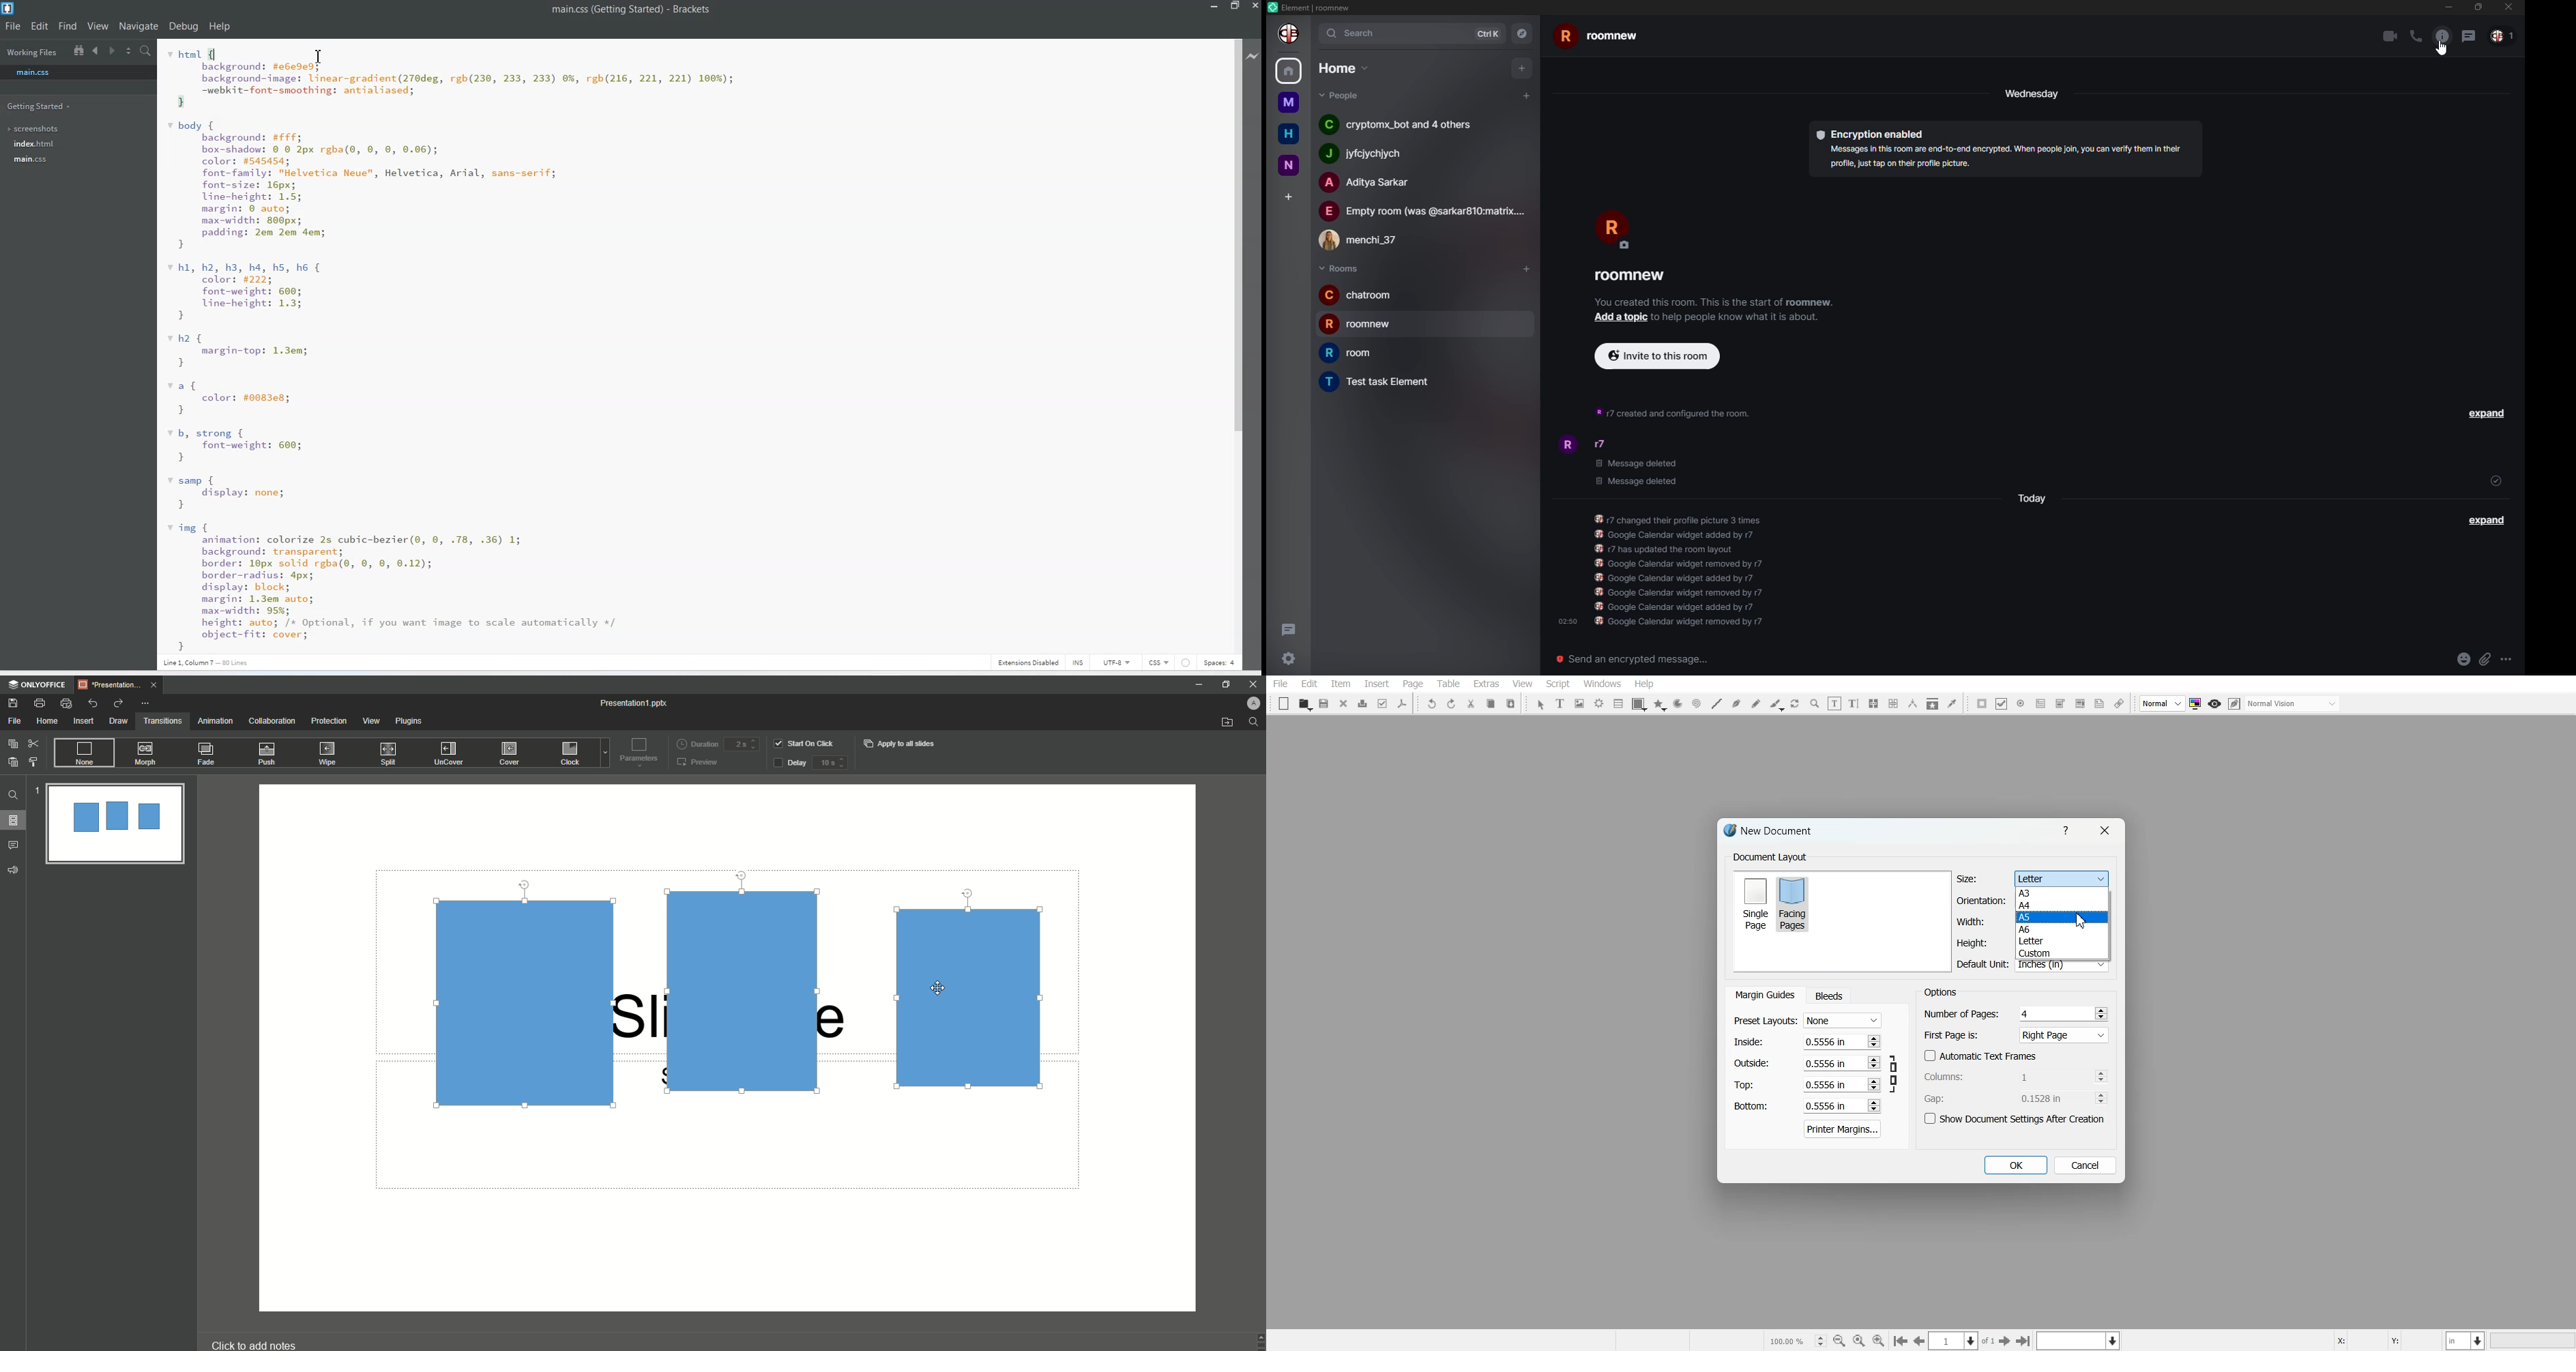 The height and width of the screenshot is (1372, 2576). I want to click on Edit Text, so click(1854, 703).